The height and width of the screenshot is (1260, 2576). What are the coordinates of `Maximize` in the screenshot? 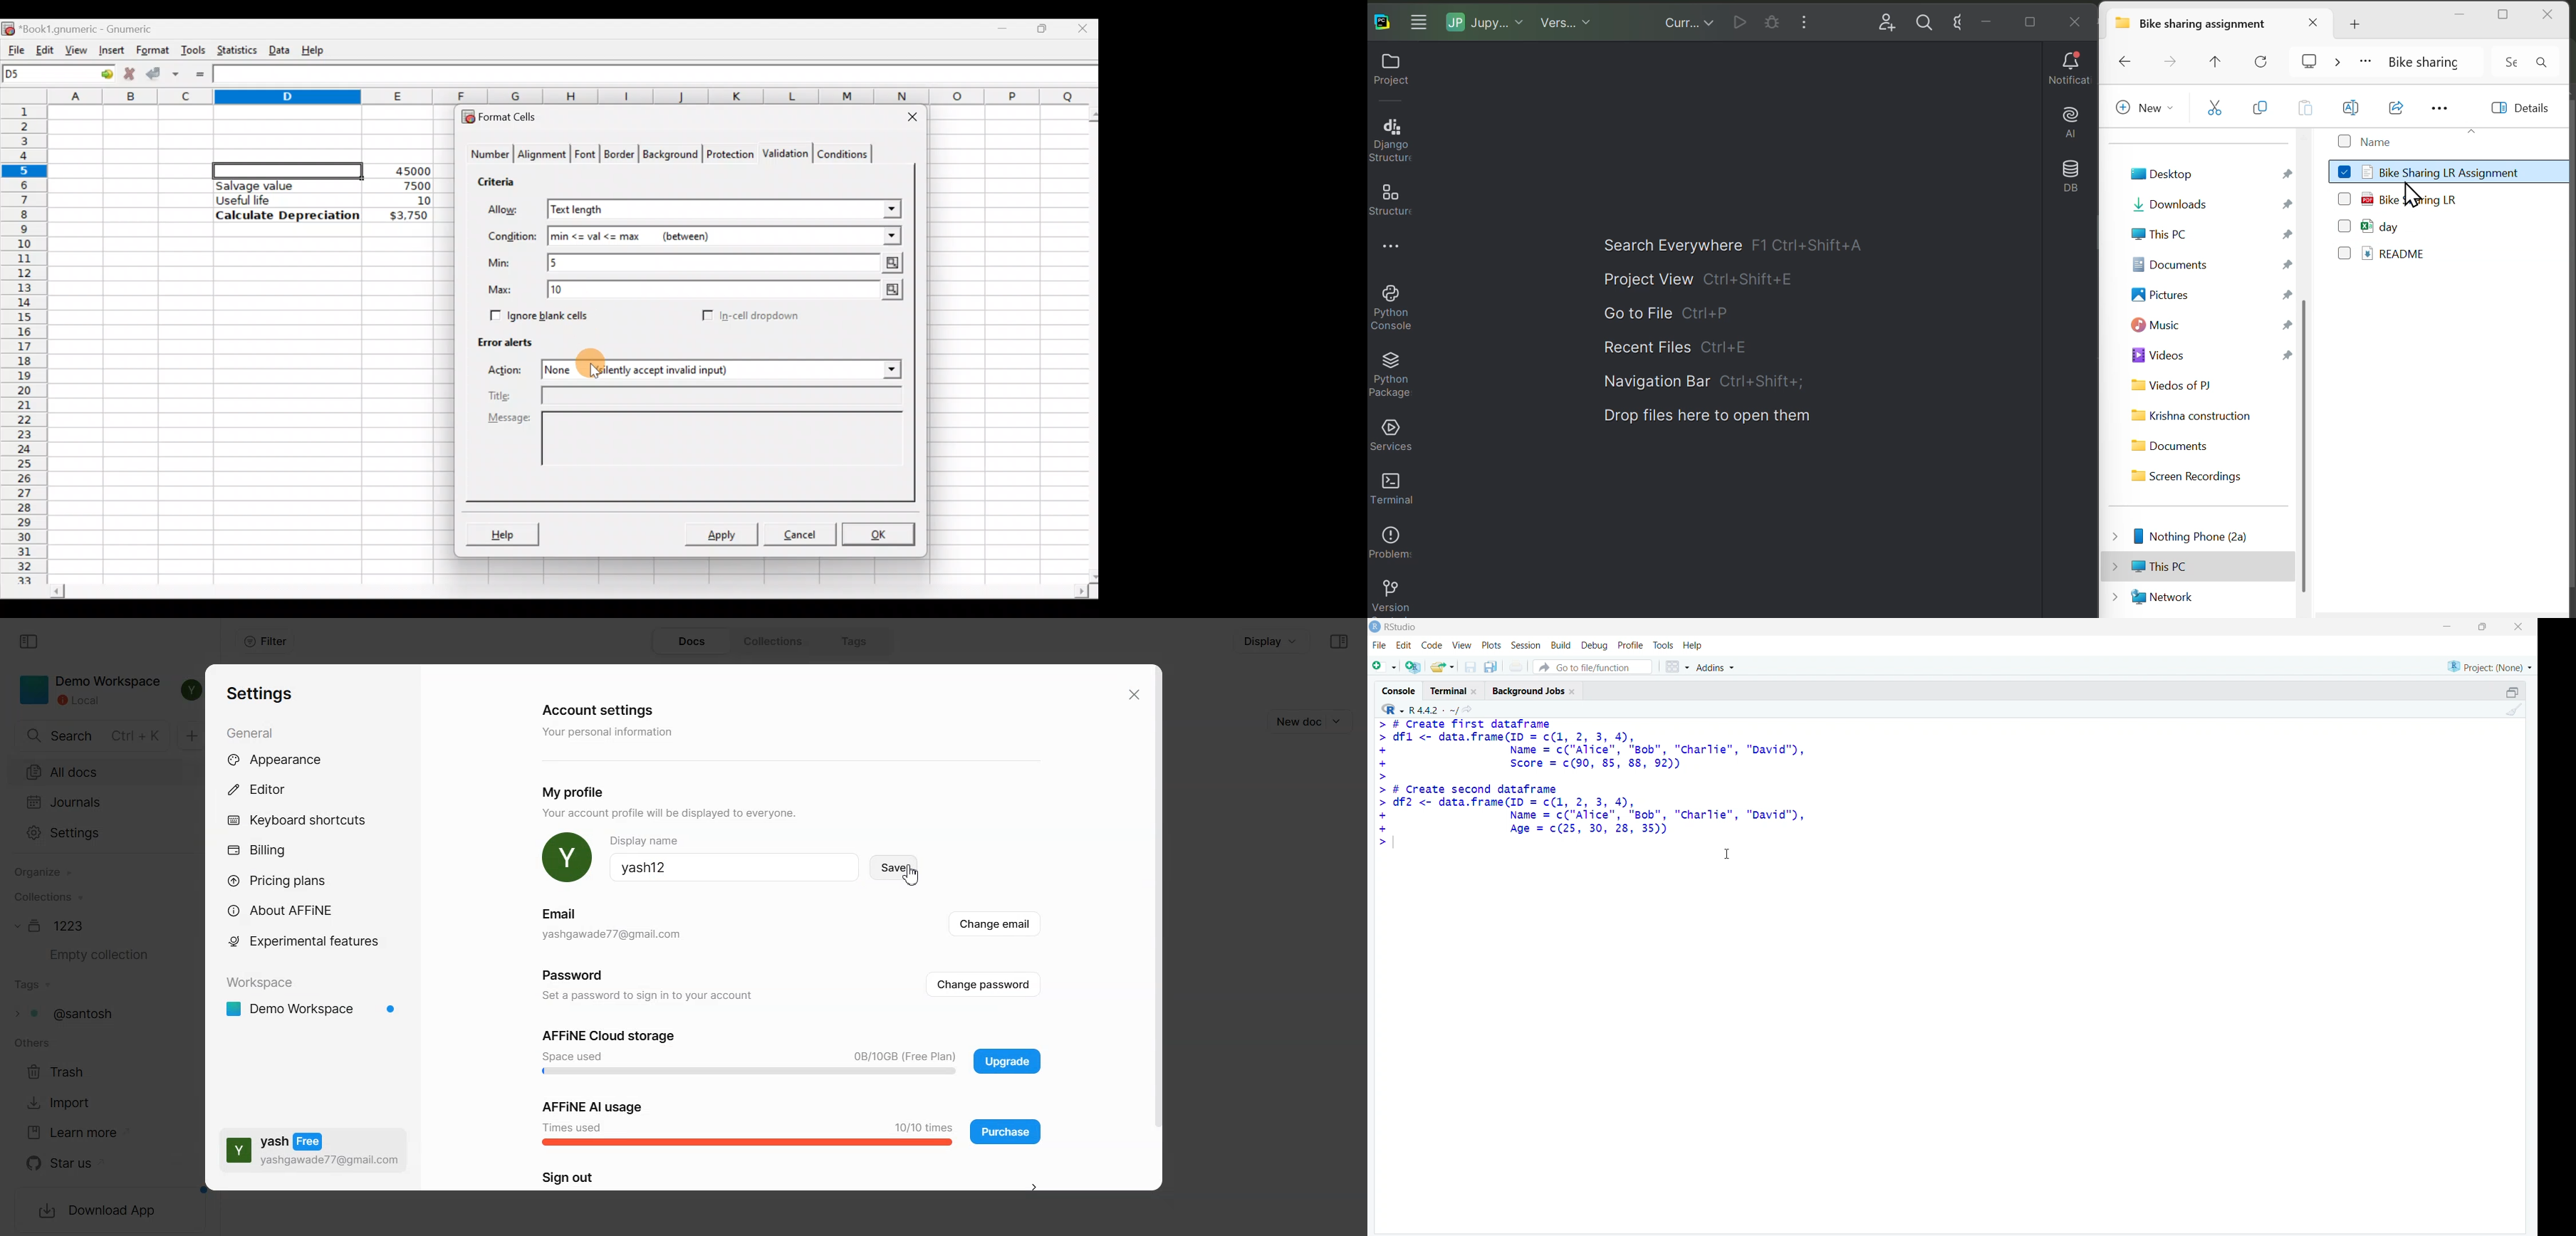 It's located at (1045, 26).